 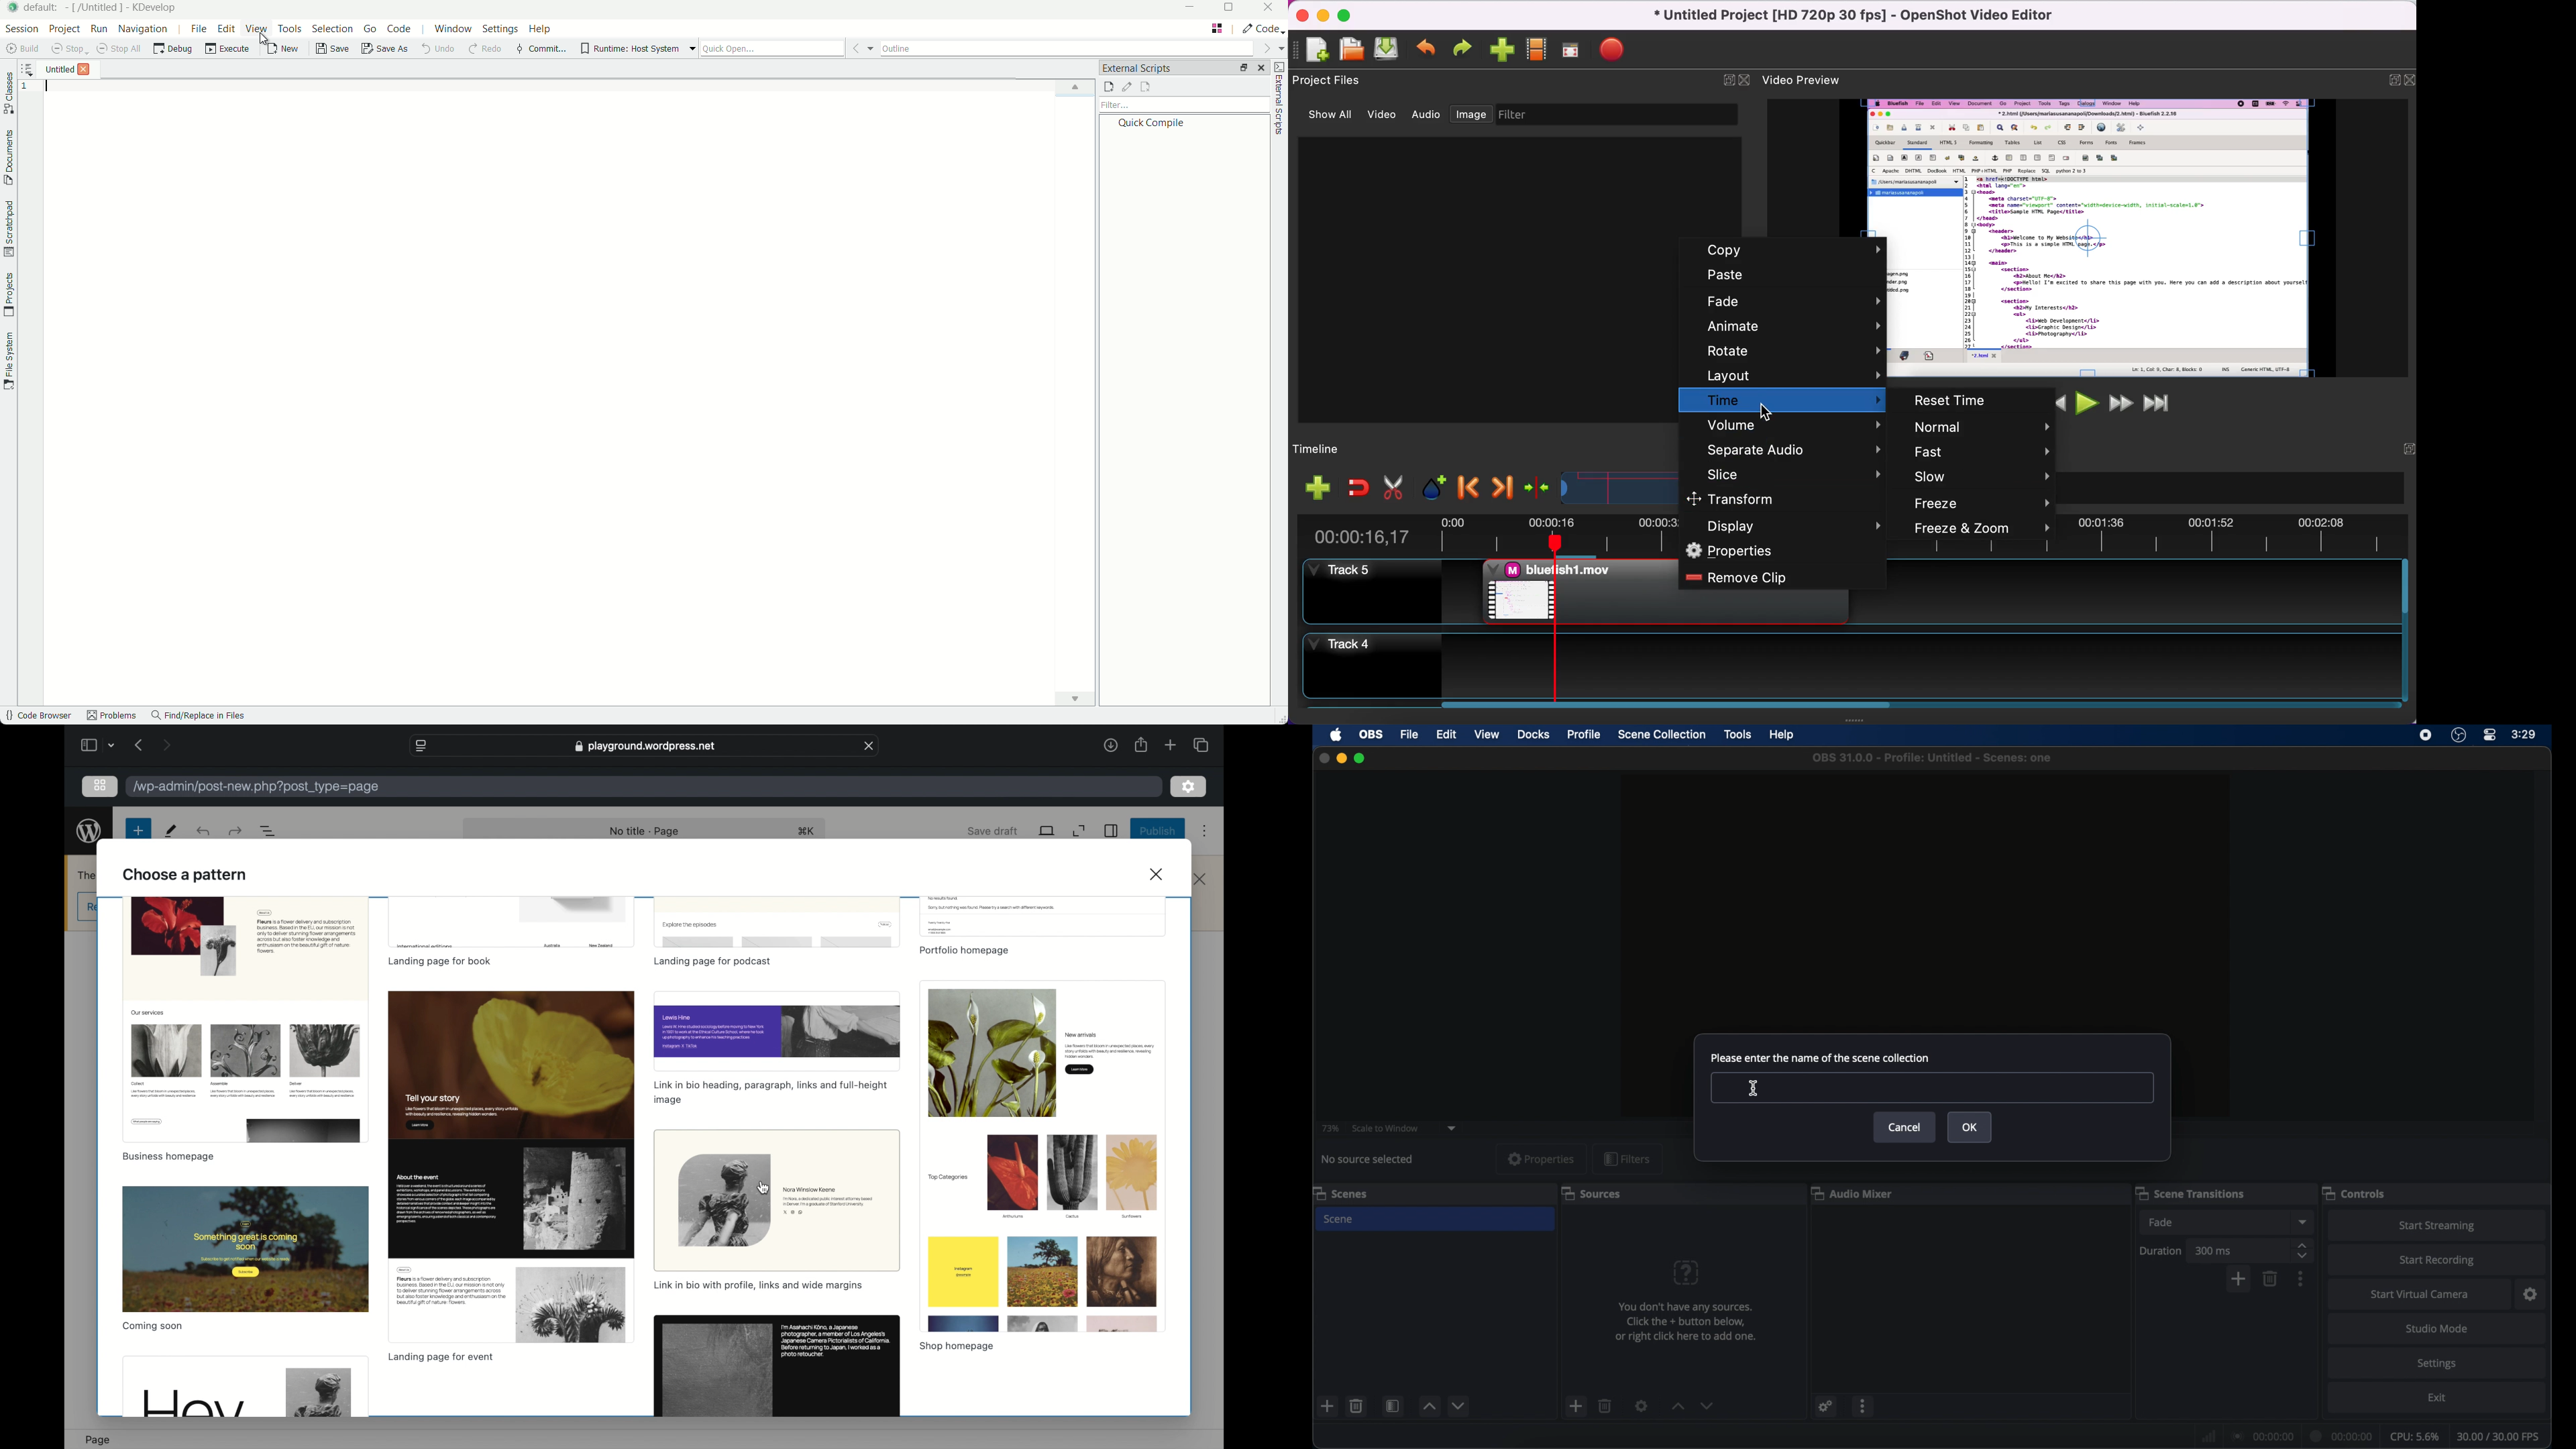 What do you see at coordinates (2161, 1222) in the screenshot?
I see `fade` at bounding box center [2161, 1222].